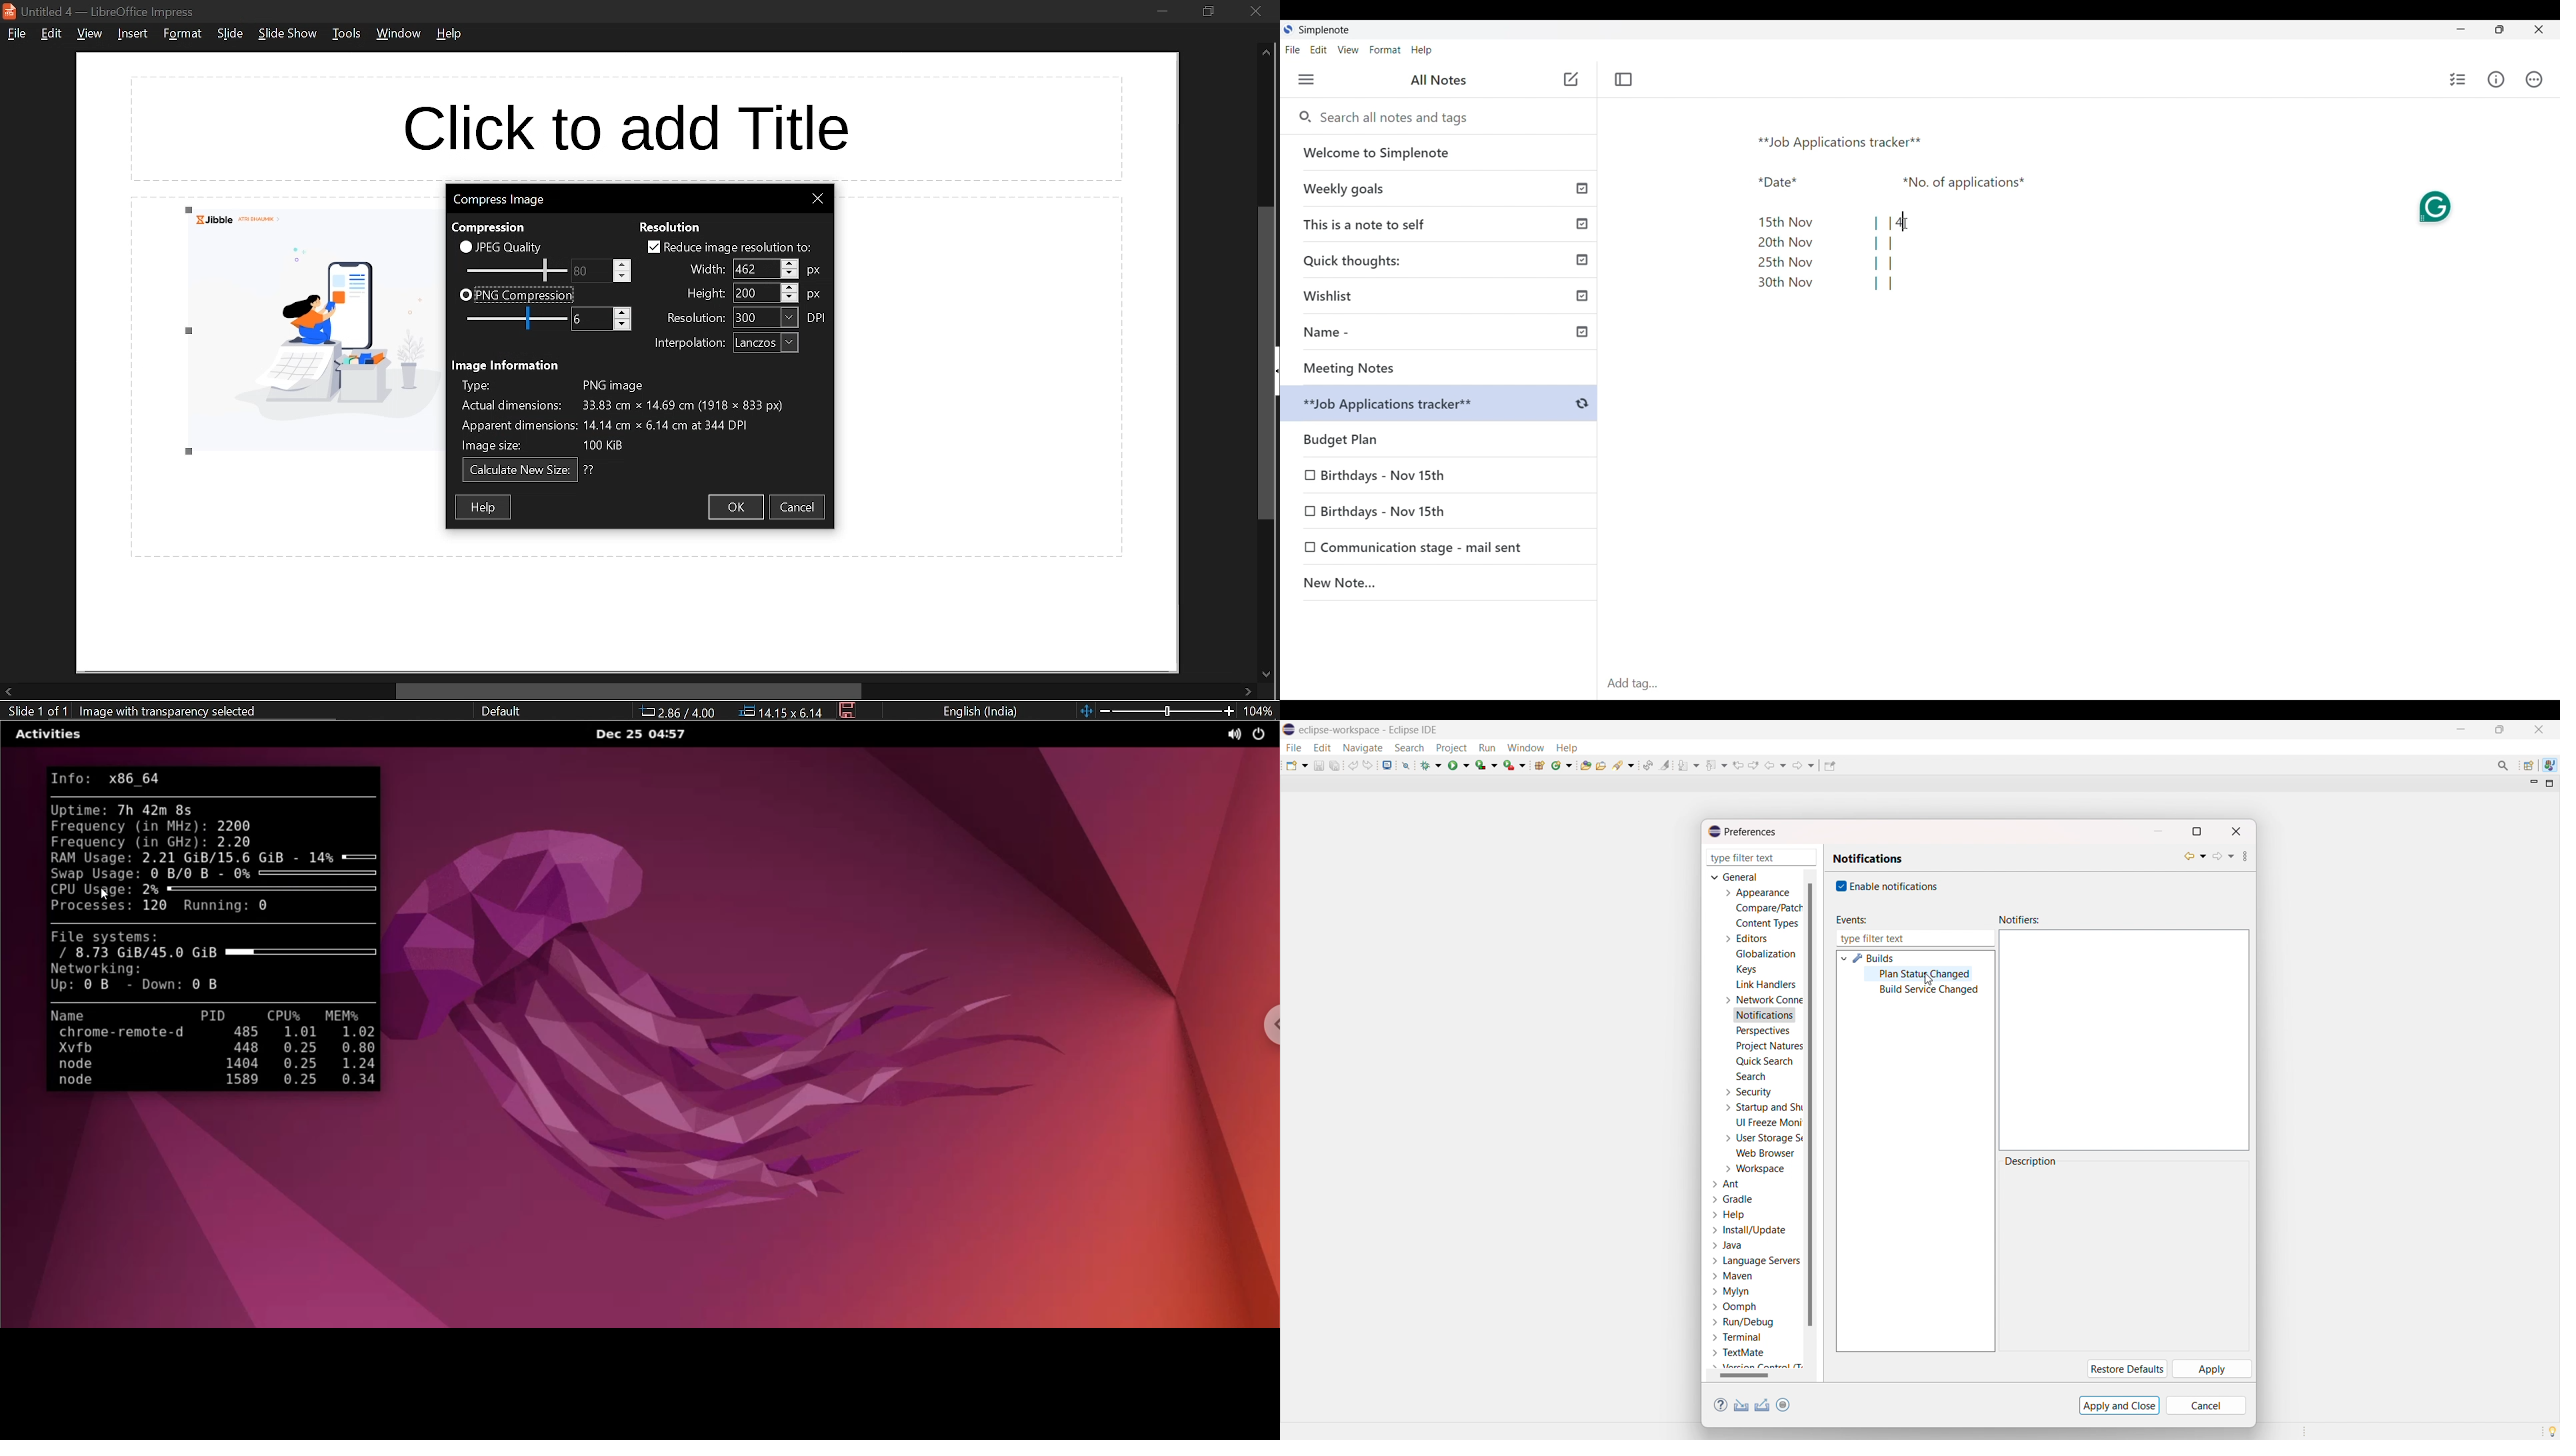 The height and width of the screenshot is (1456, 2576). I want to click on Close, so click(817, 199).